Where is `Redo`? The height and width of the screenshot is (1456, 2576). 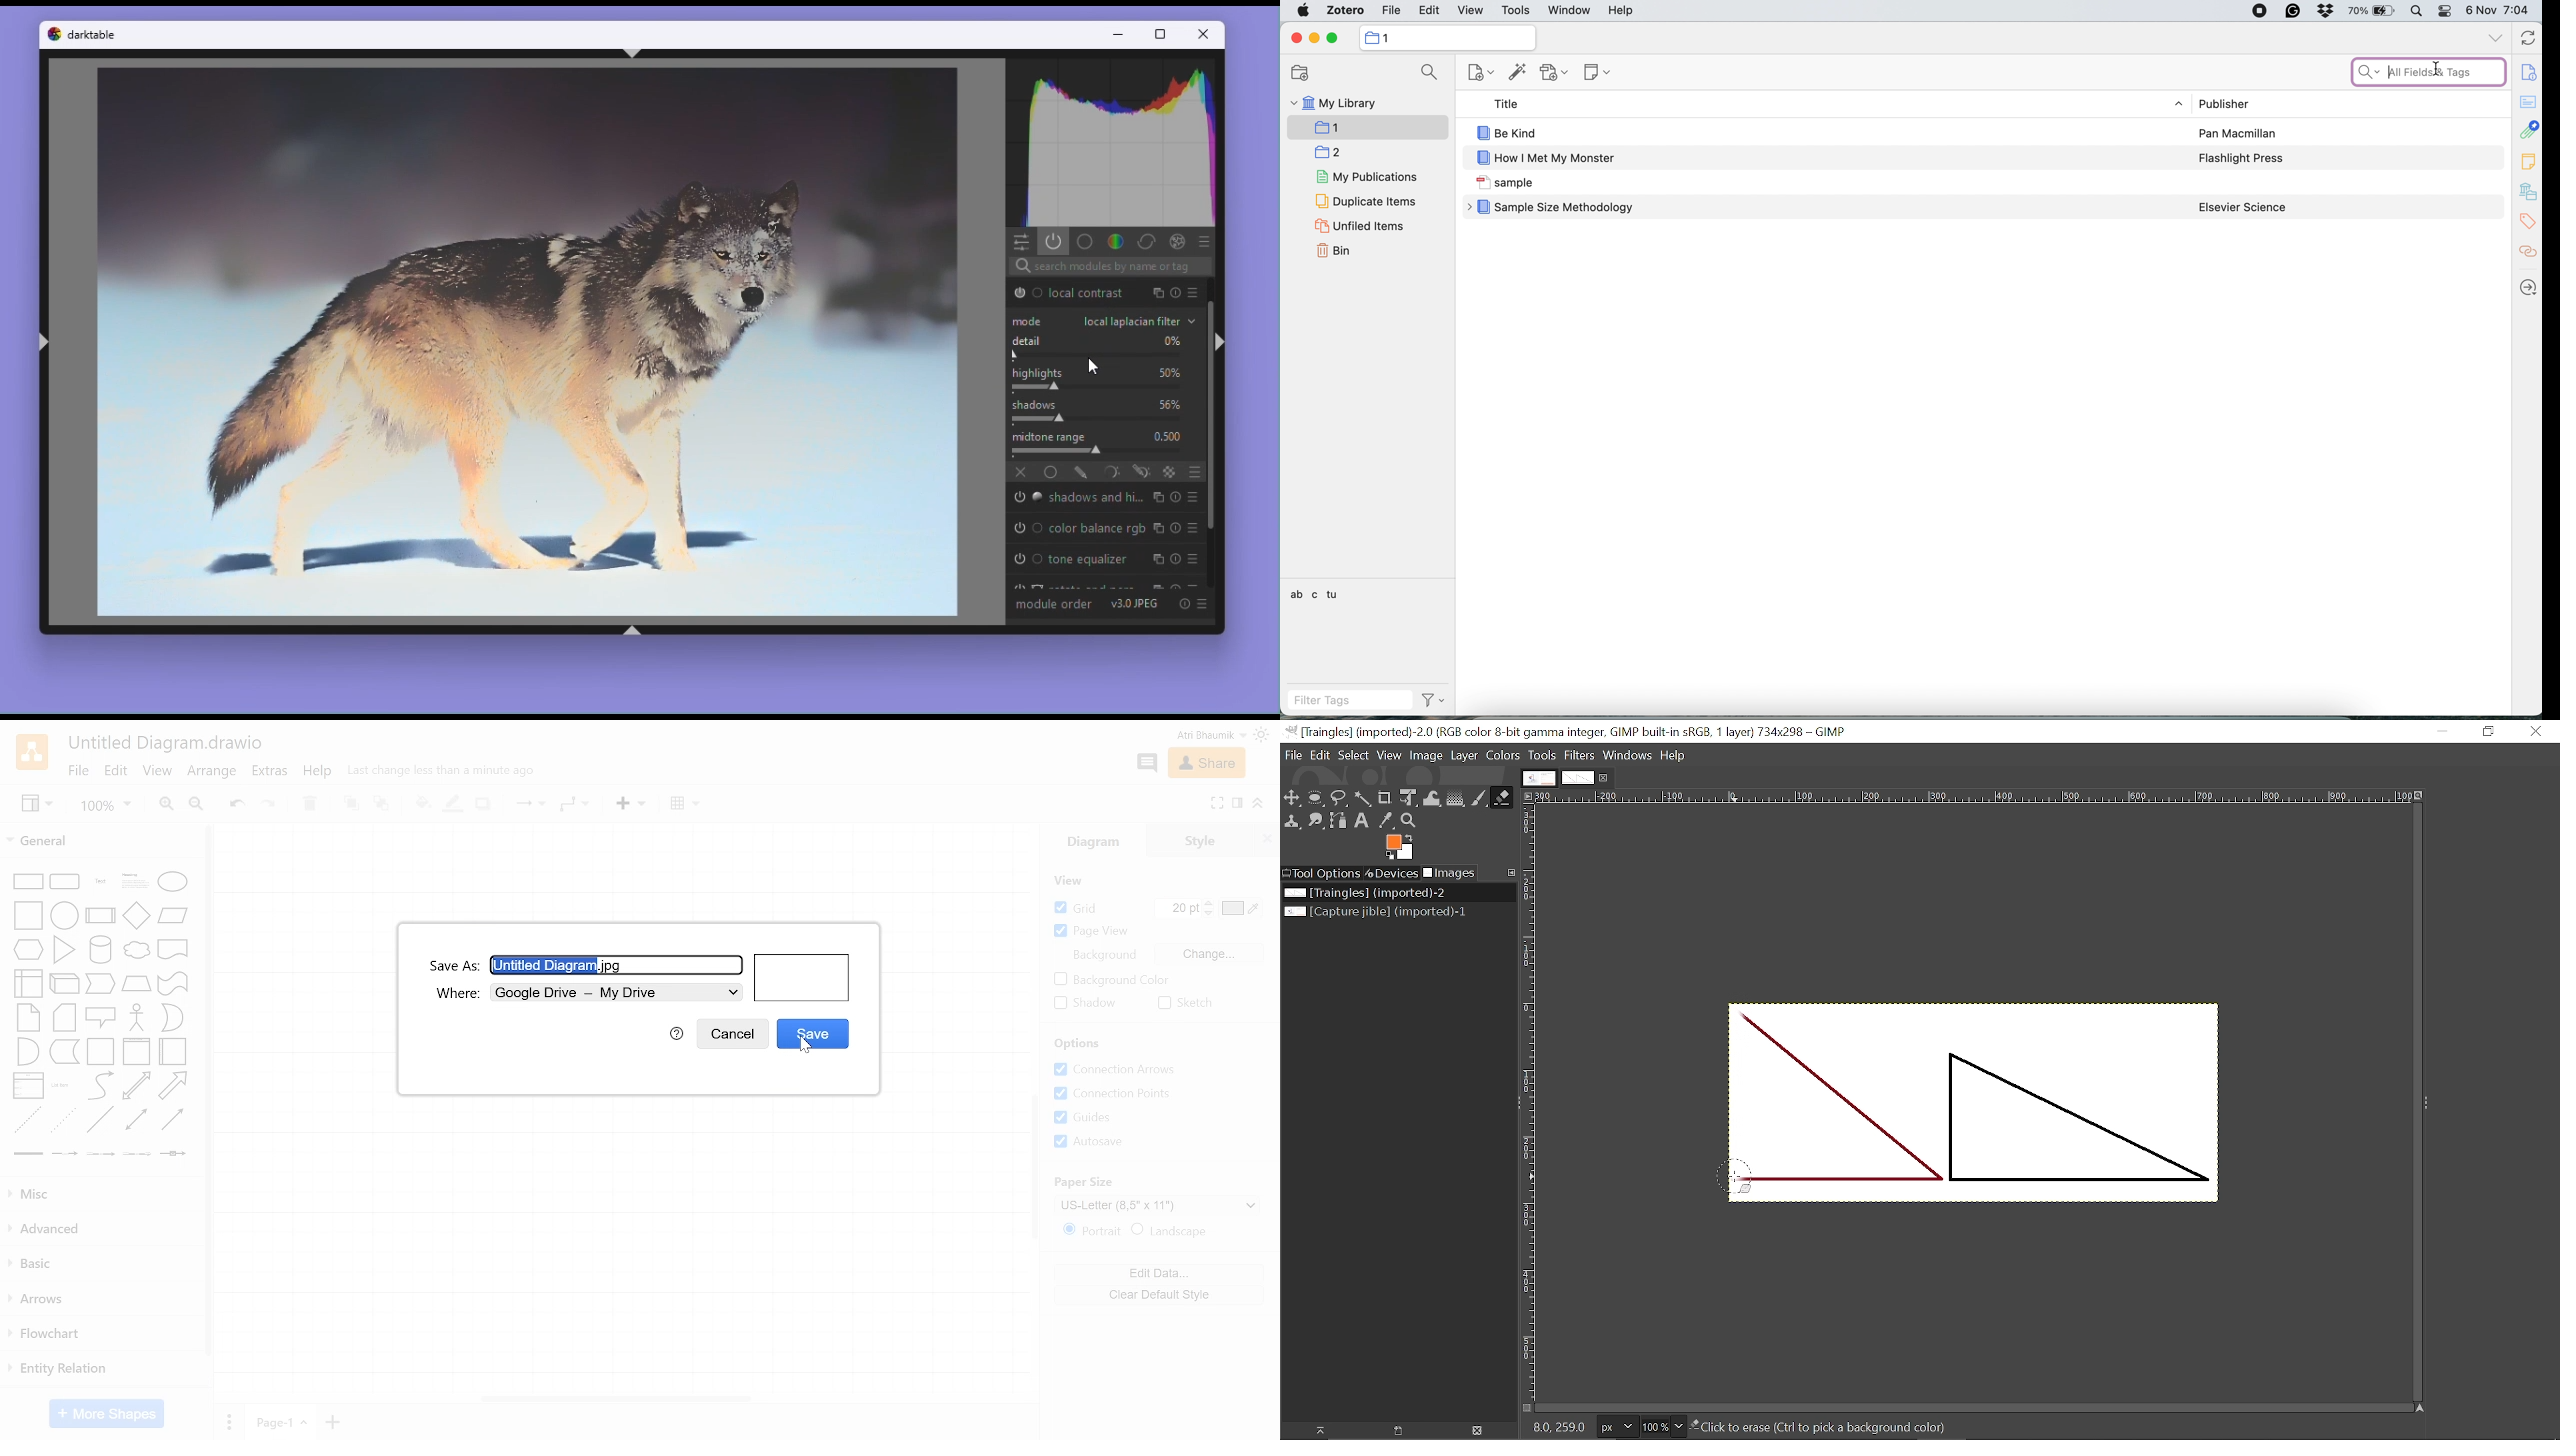 Redo is located at coordinates (268, 805).